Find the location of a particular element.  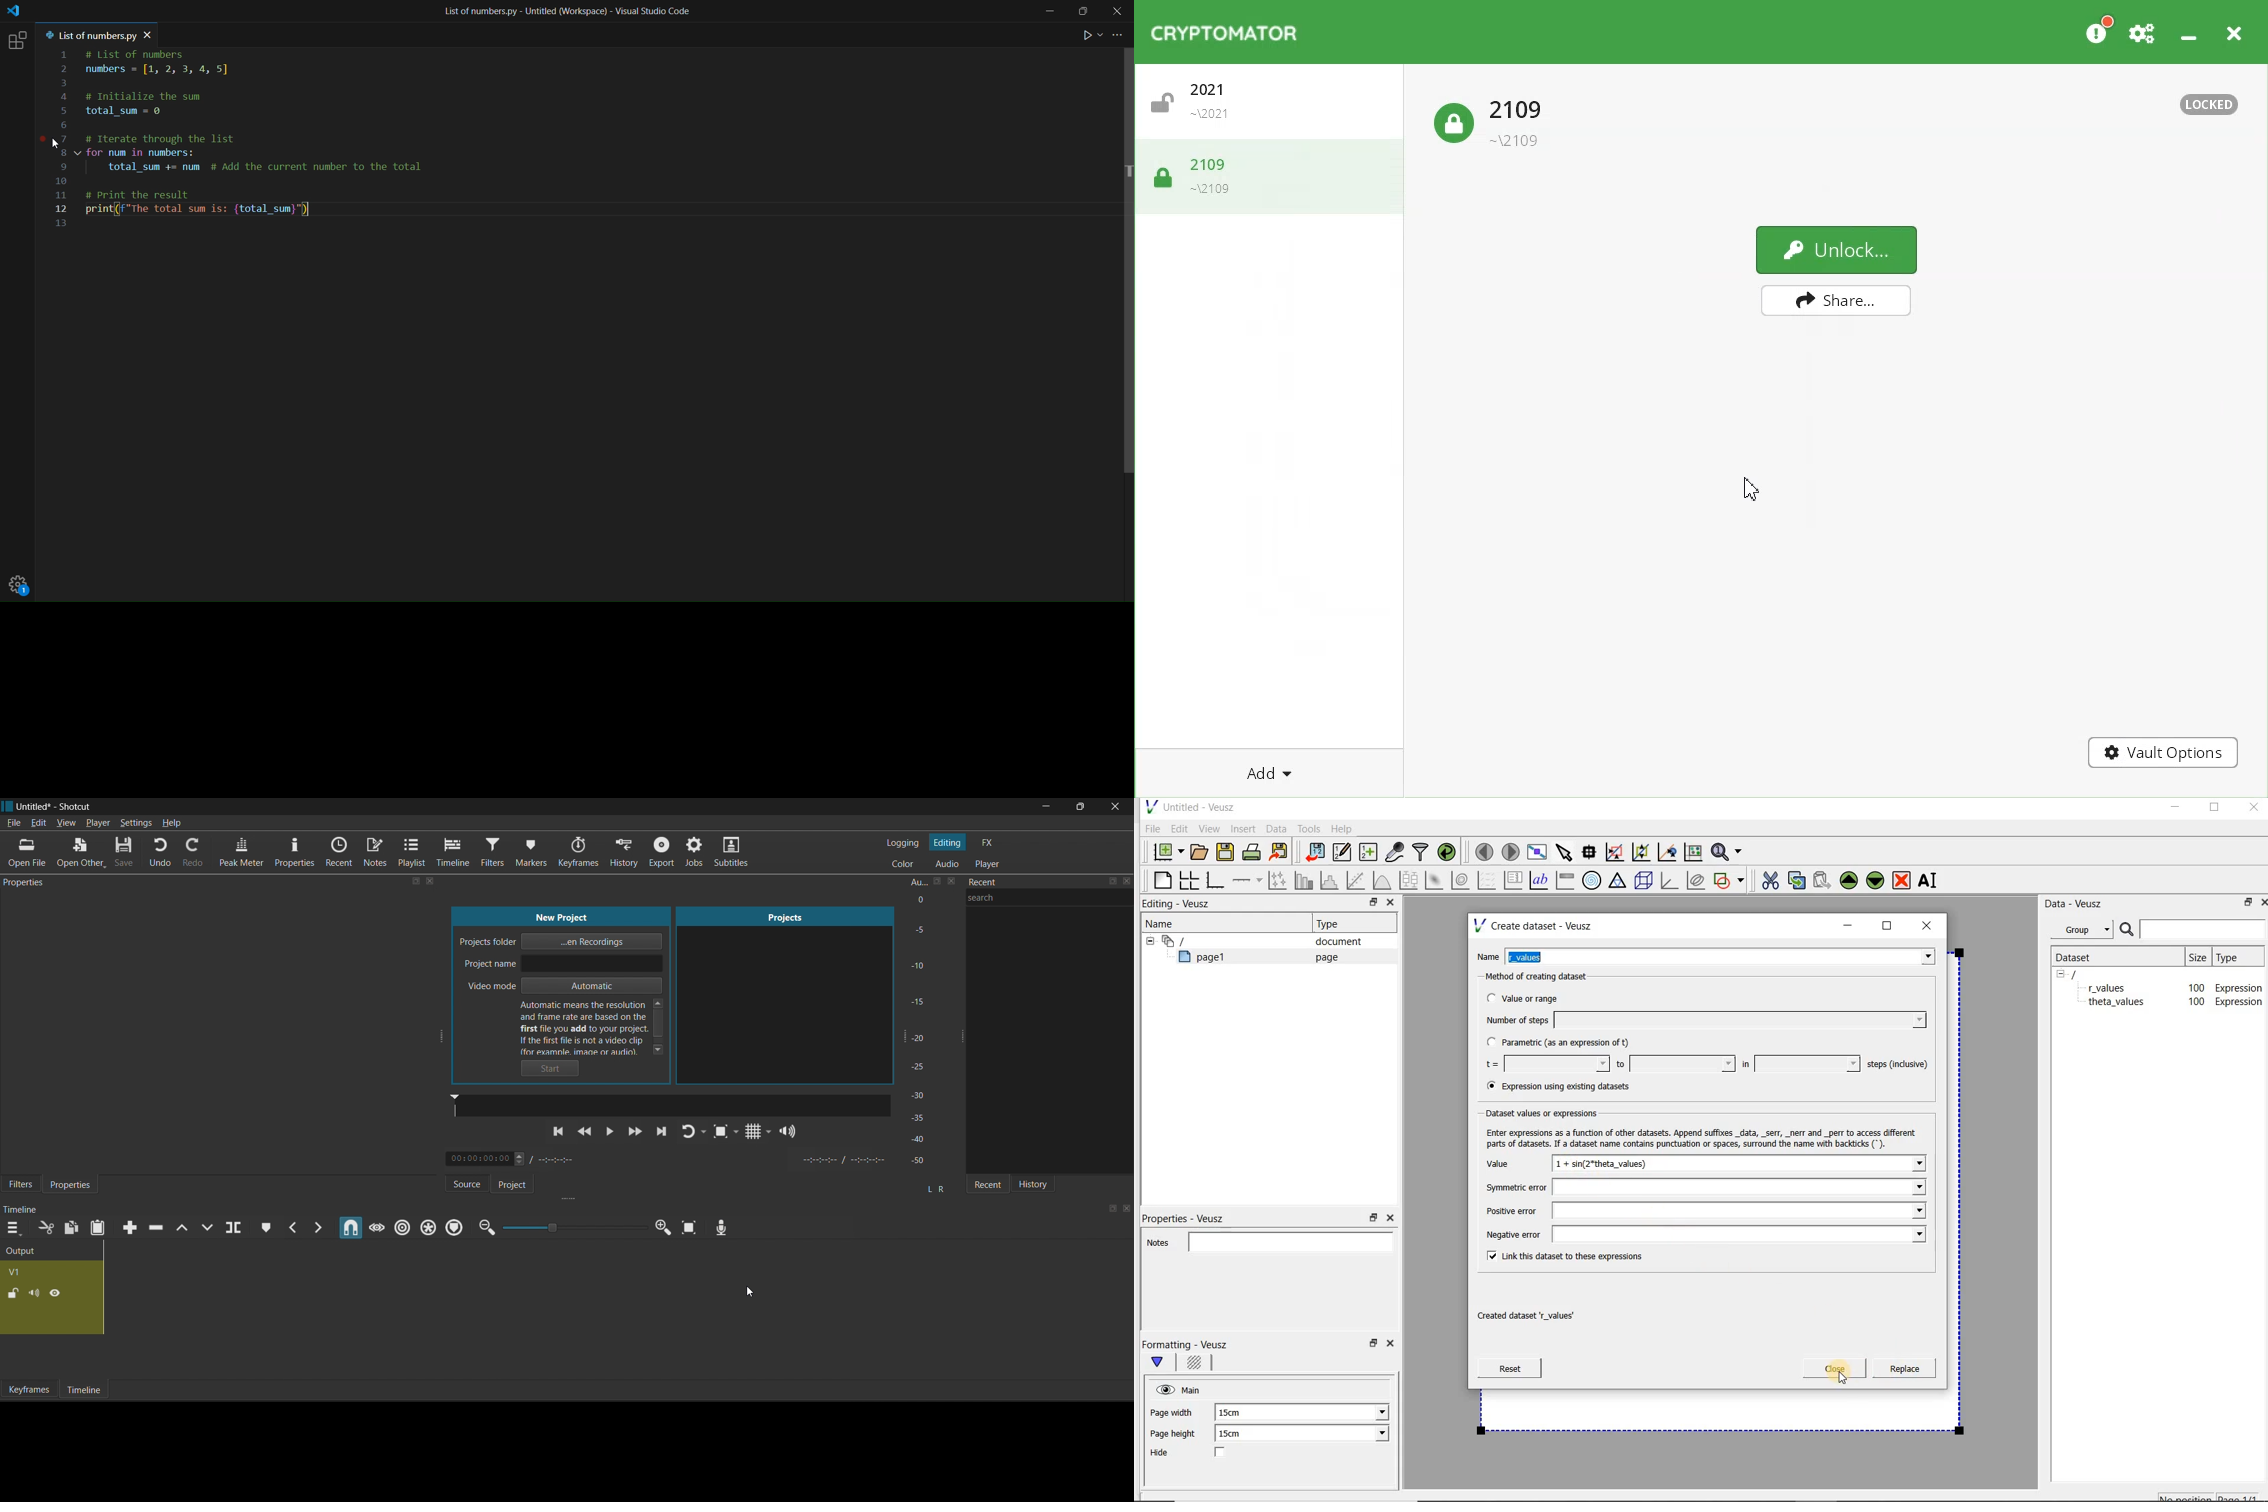

view plot full screen is located at coordinates (1536, 851).